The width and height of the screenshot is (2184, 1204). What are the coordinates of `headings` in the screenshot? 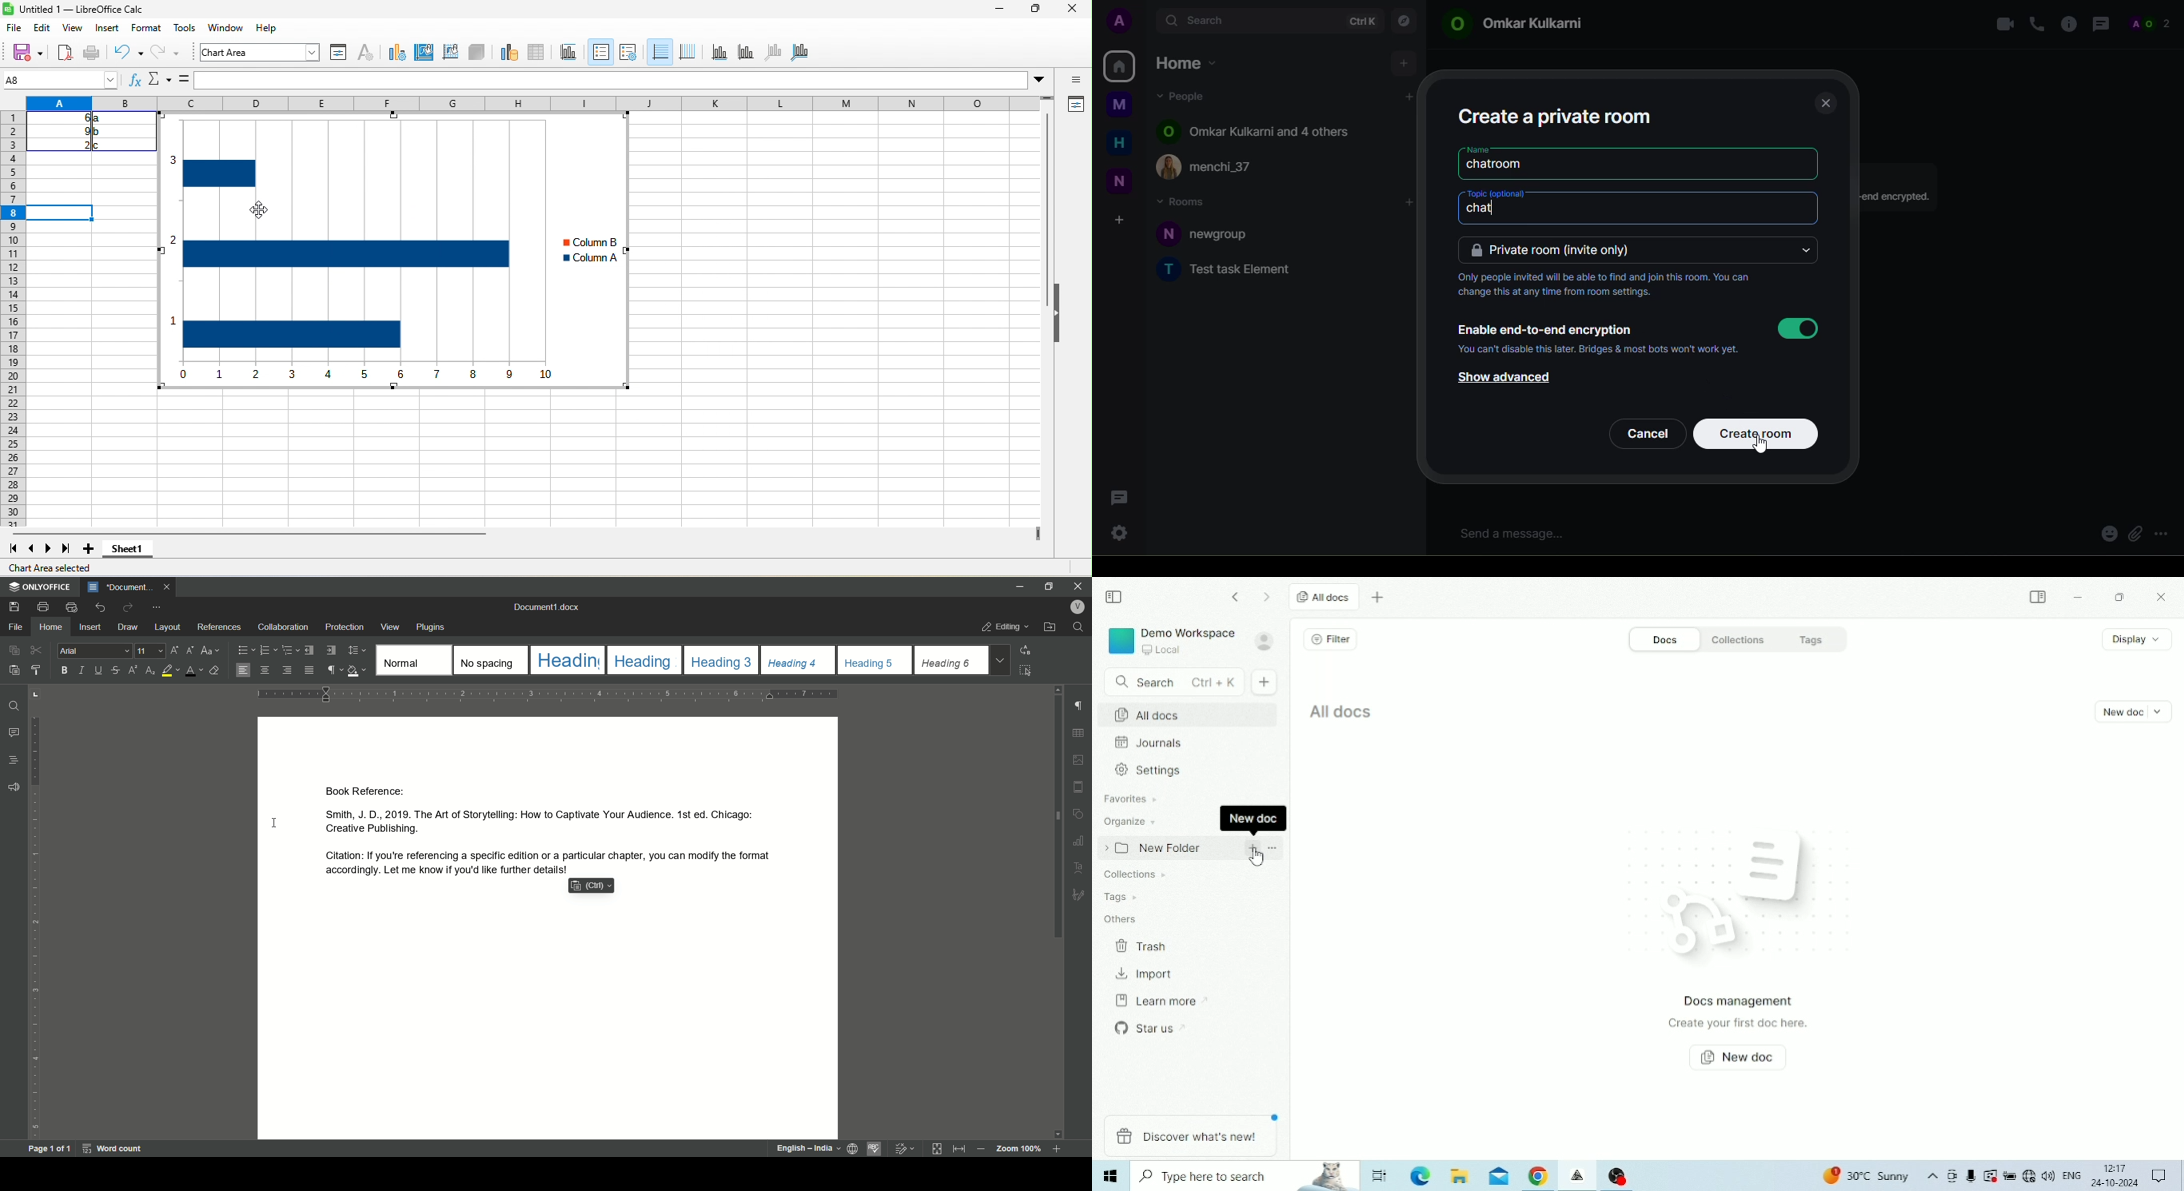 It's located at (644, 659).